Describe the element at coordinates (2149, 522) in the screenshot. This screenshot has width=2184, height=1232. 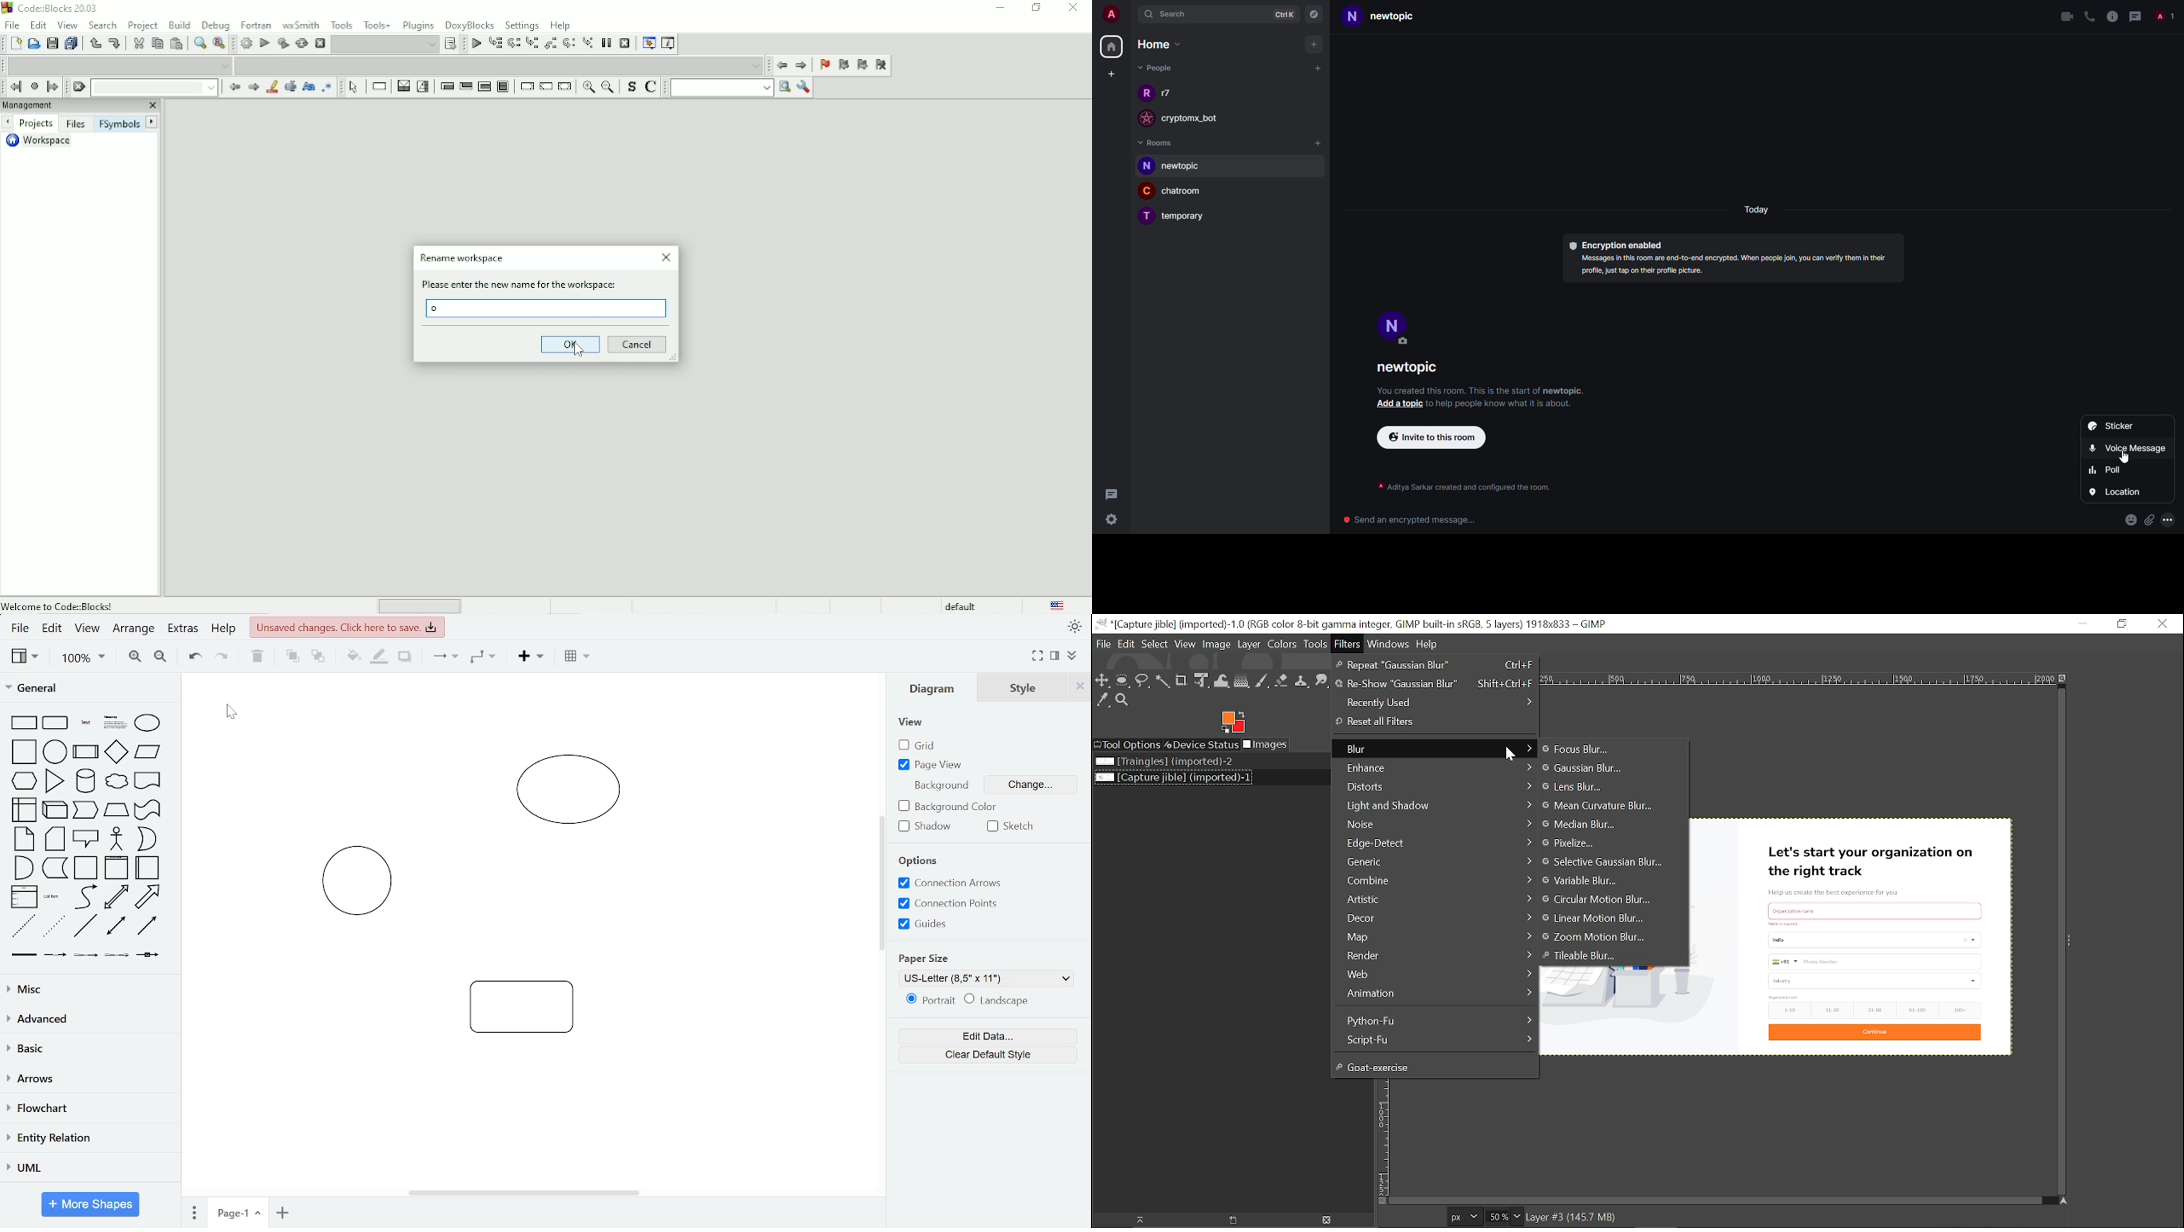
I see `attach` at that location.